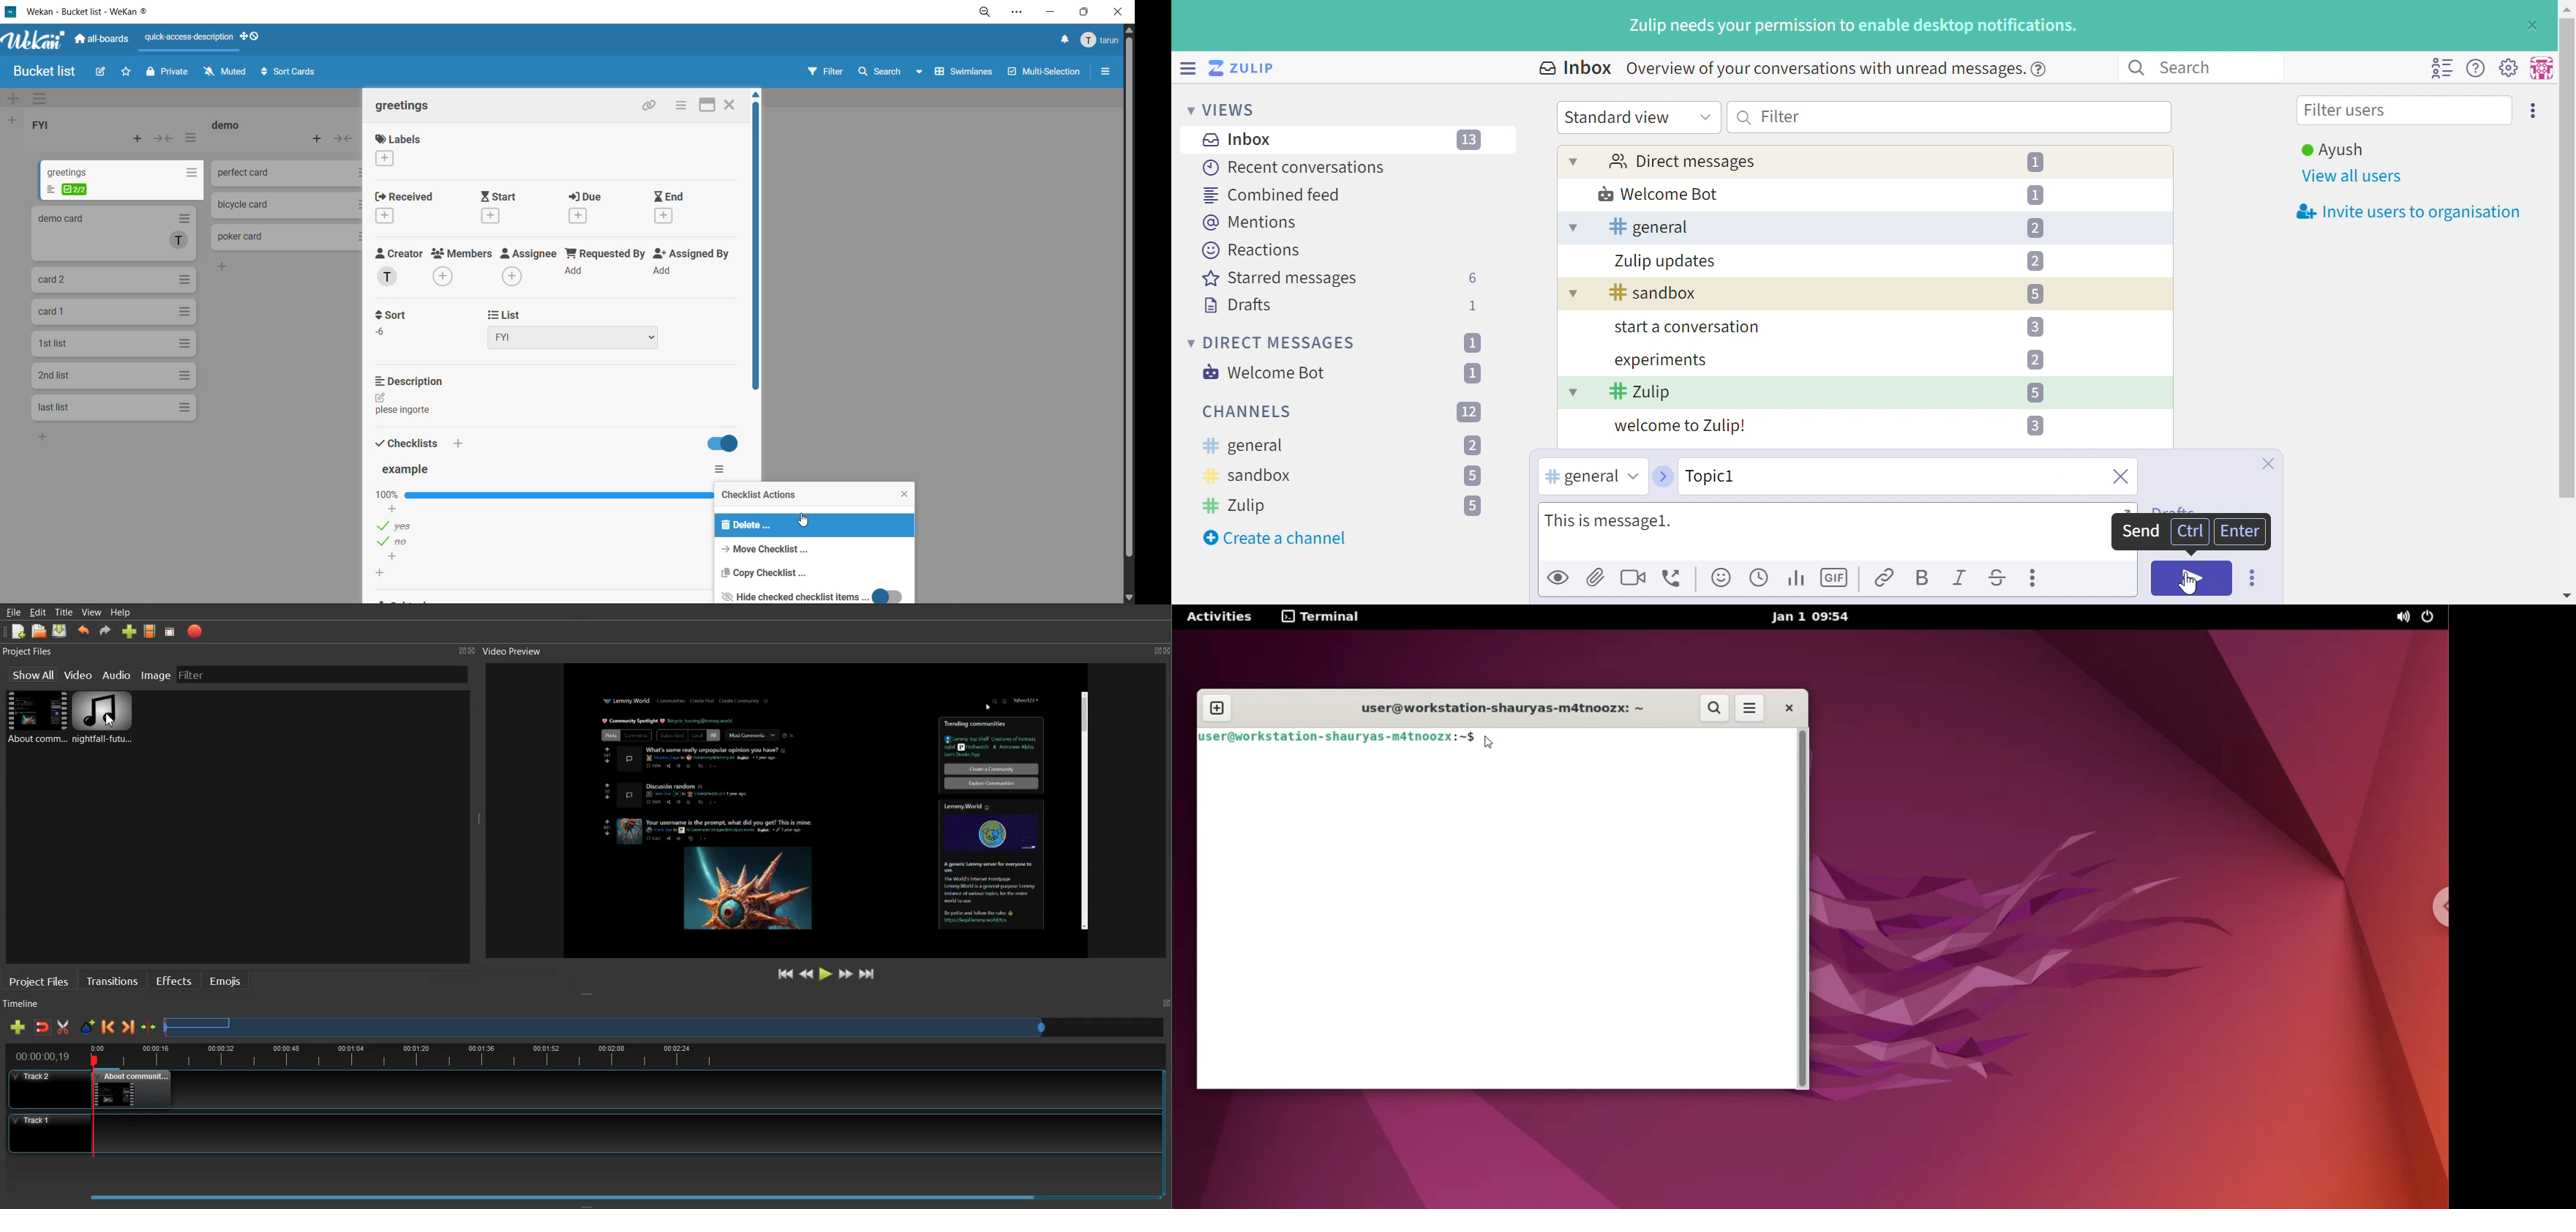 Image resolution: width=2576 pixels, height=1232 pixels. What do you see at coordinates (1064, 39) in the screenshot?
I see `notifications` at bounding box center [1064, 39].